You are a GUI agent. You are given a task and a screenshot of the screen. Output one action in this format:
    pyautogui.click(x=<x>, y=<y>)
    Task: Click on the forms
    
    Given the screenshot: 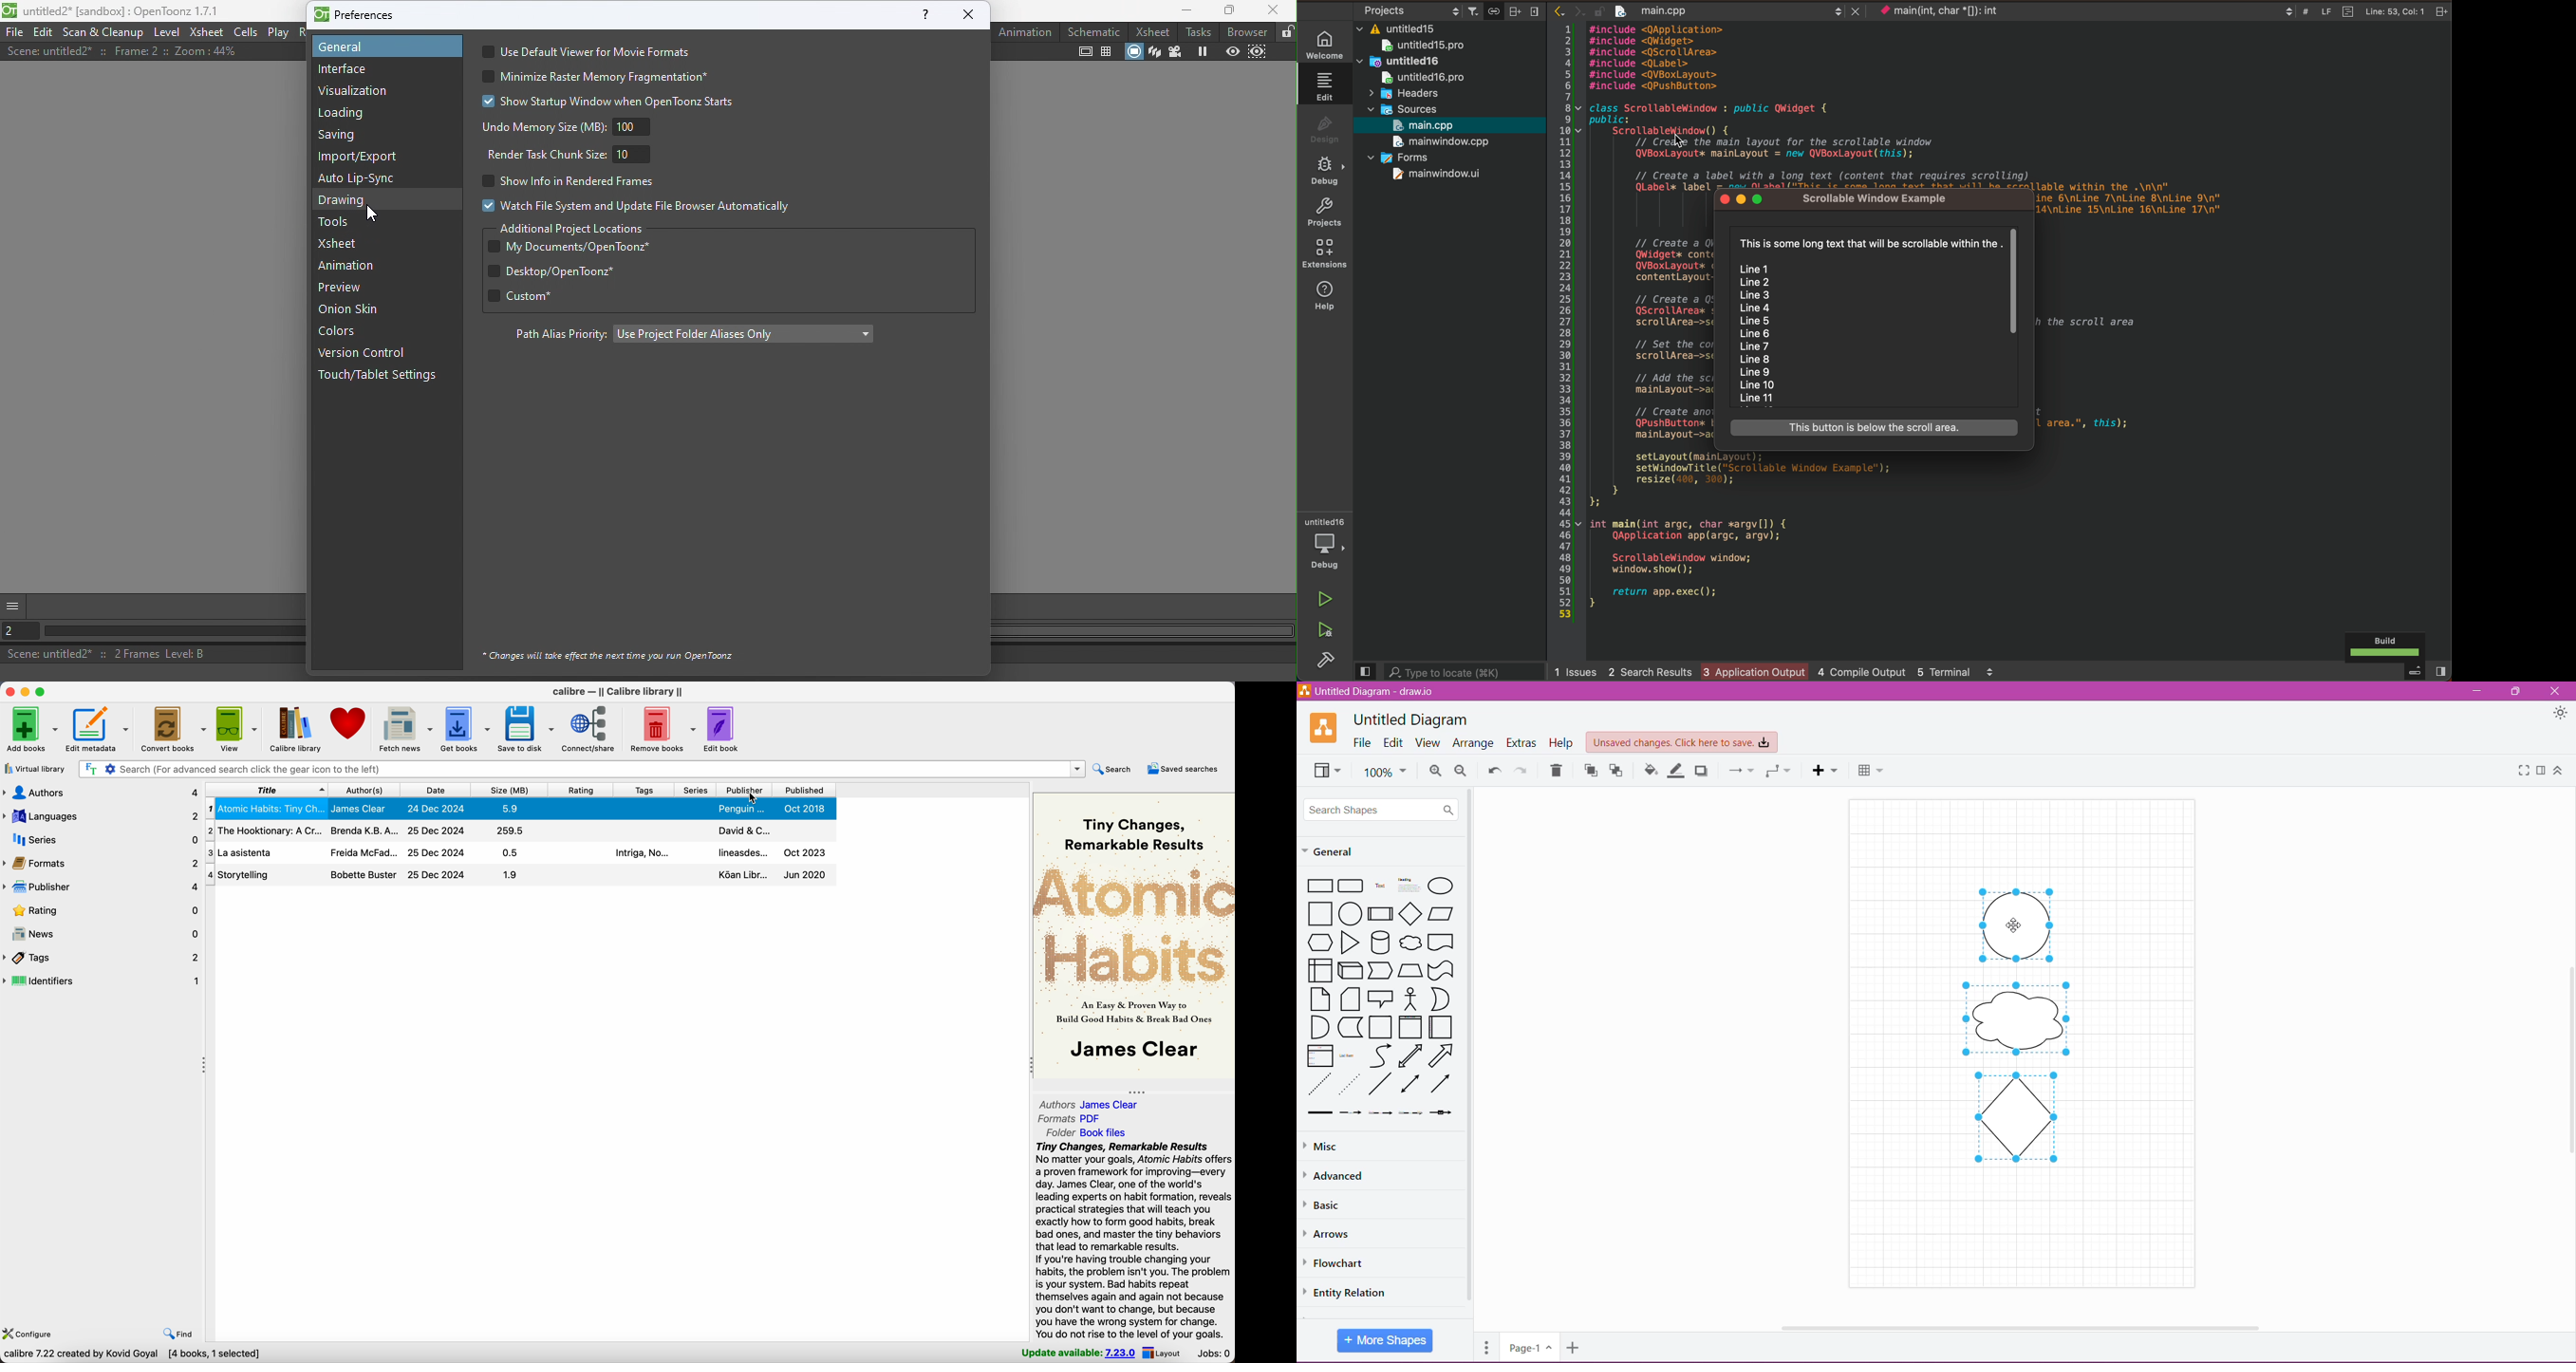 What is the action you would take?
    pyautogui.click(x=1413, y=159)
    